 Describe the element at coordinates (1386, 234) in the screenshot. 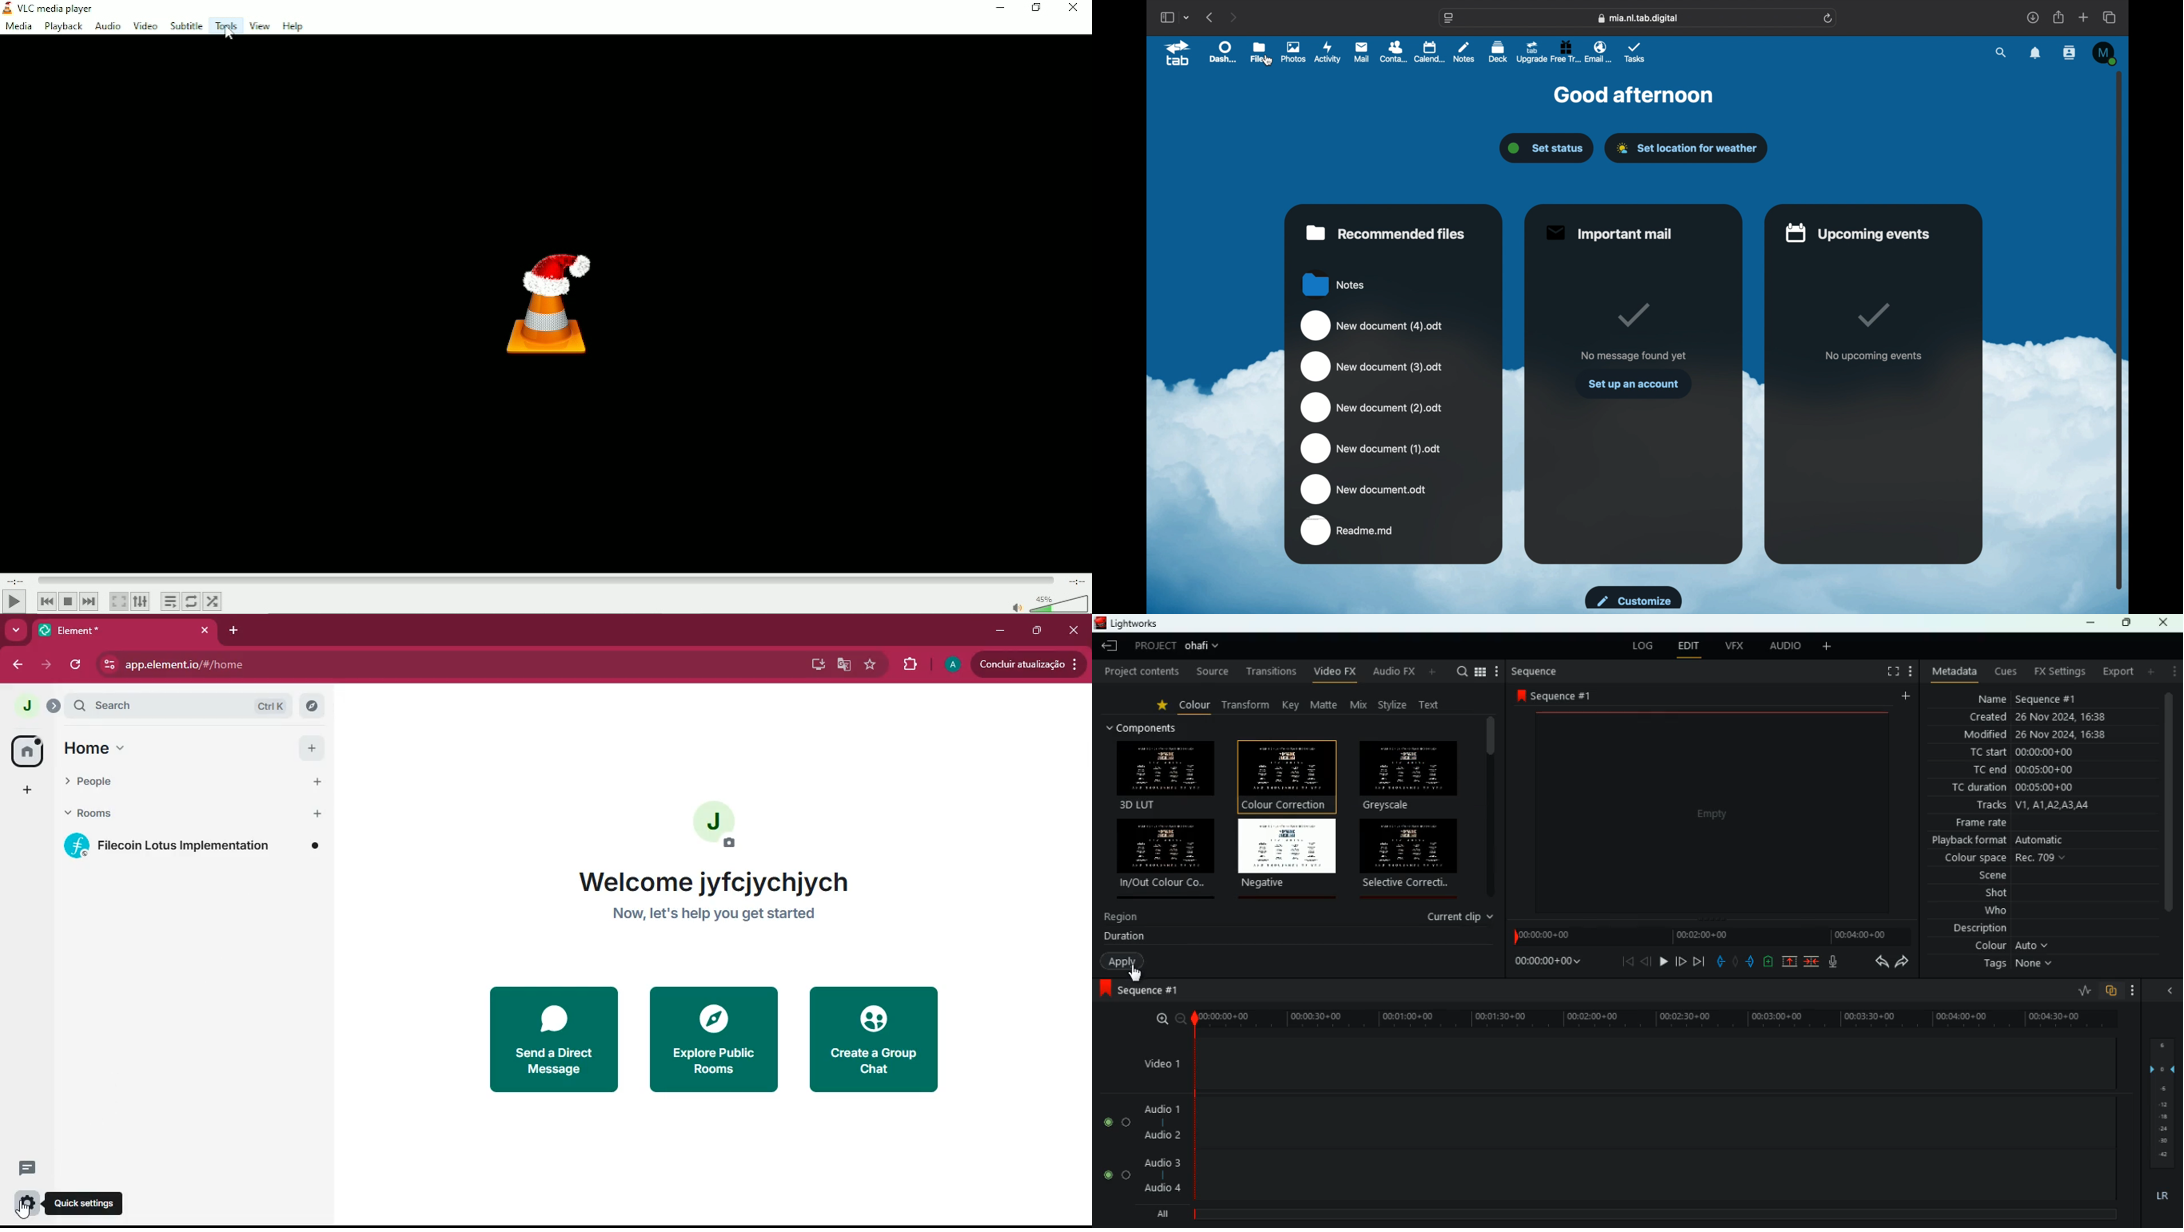

I see `recommended files` at that location.